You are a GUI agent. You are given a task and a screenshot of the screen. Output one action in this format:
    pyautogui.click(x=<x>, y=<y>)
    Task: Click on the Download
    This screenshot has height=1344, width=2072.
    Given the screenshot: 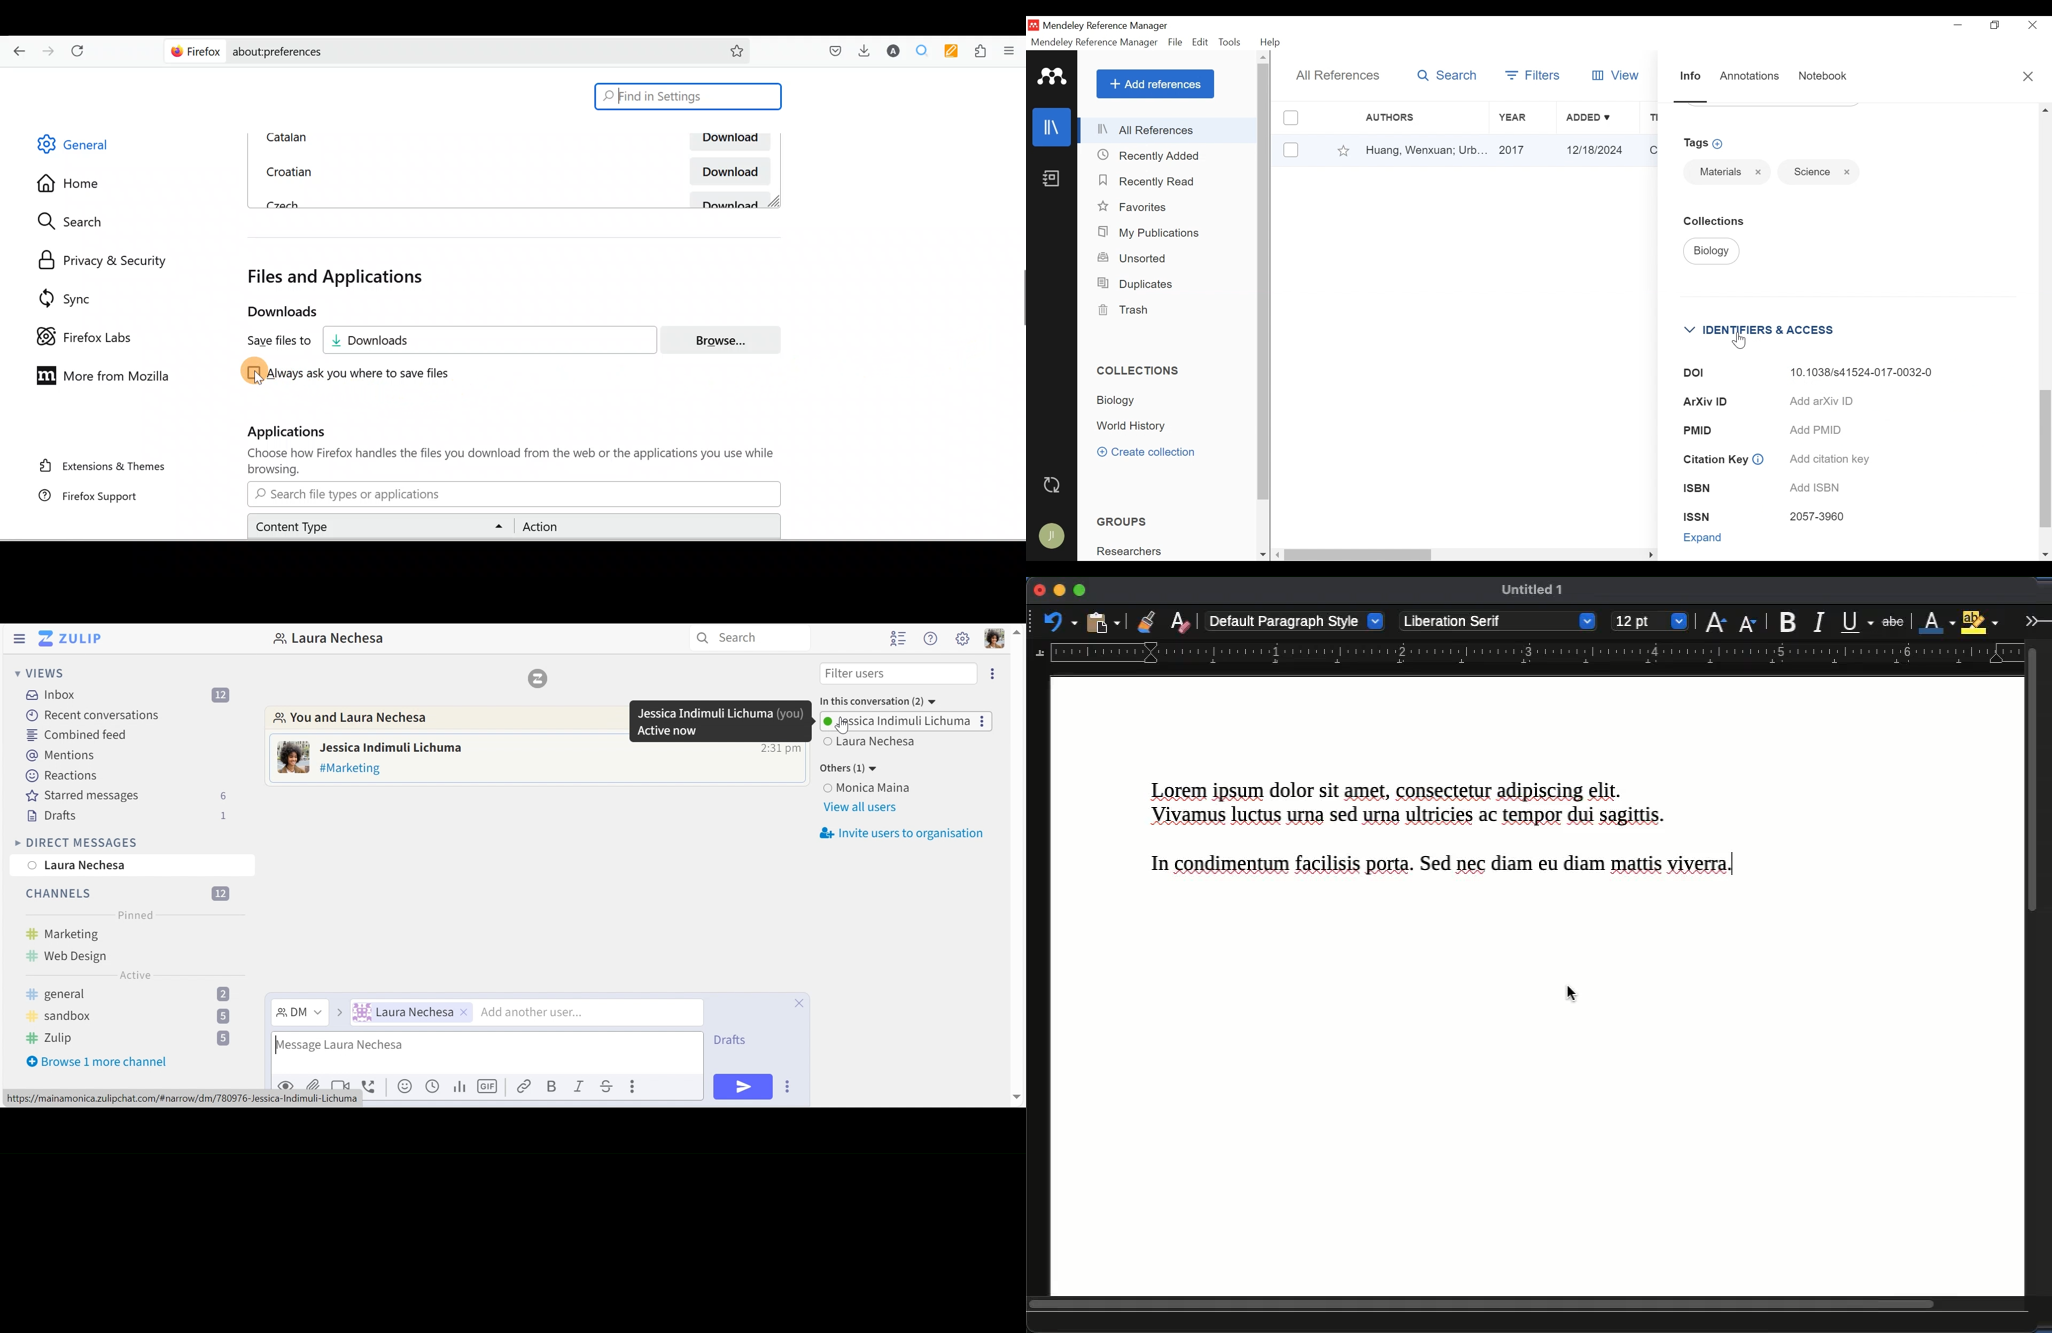 What is the action you would take?
    pyautogui.click(x=732, y=200)
    